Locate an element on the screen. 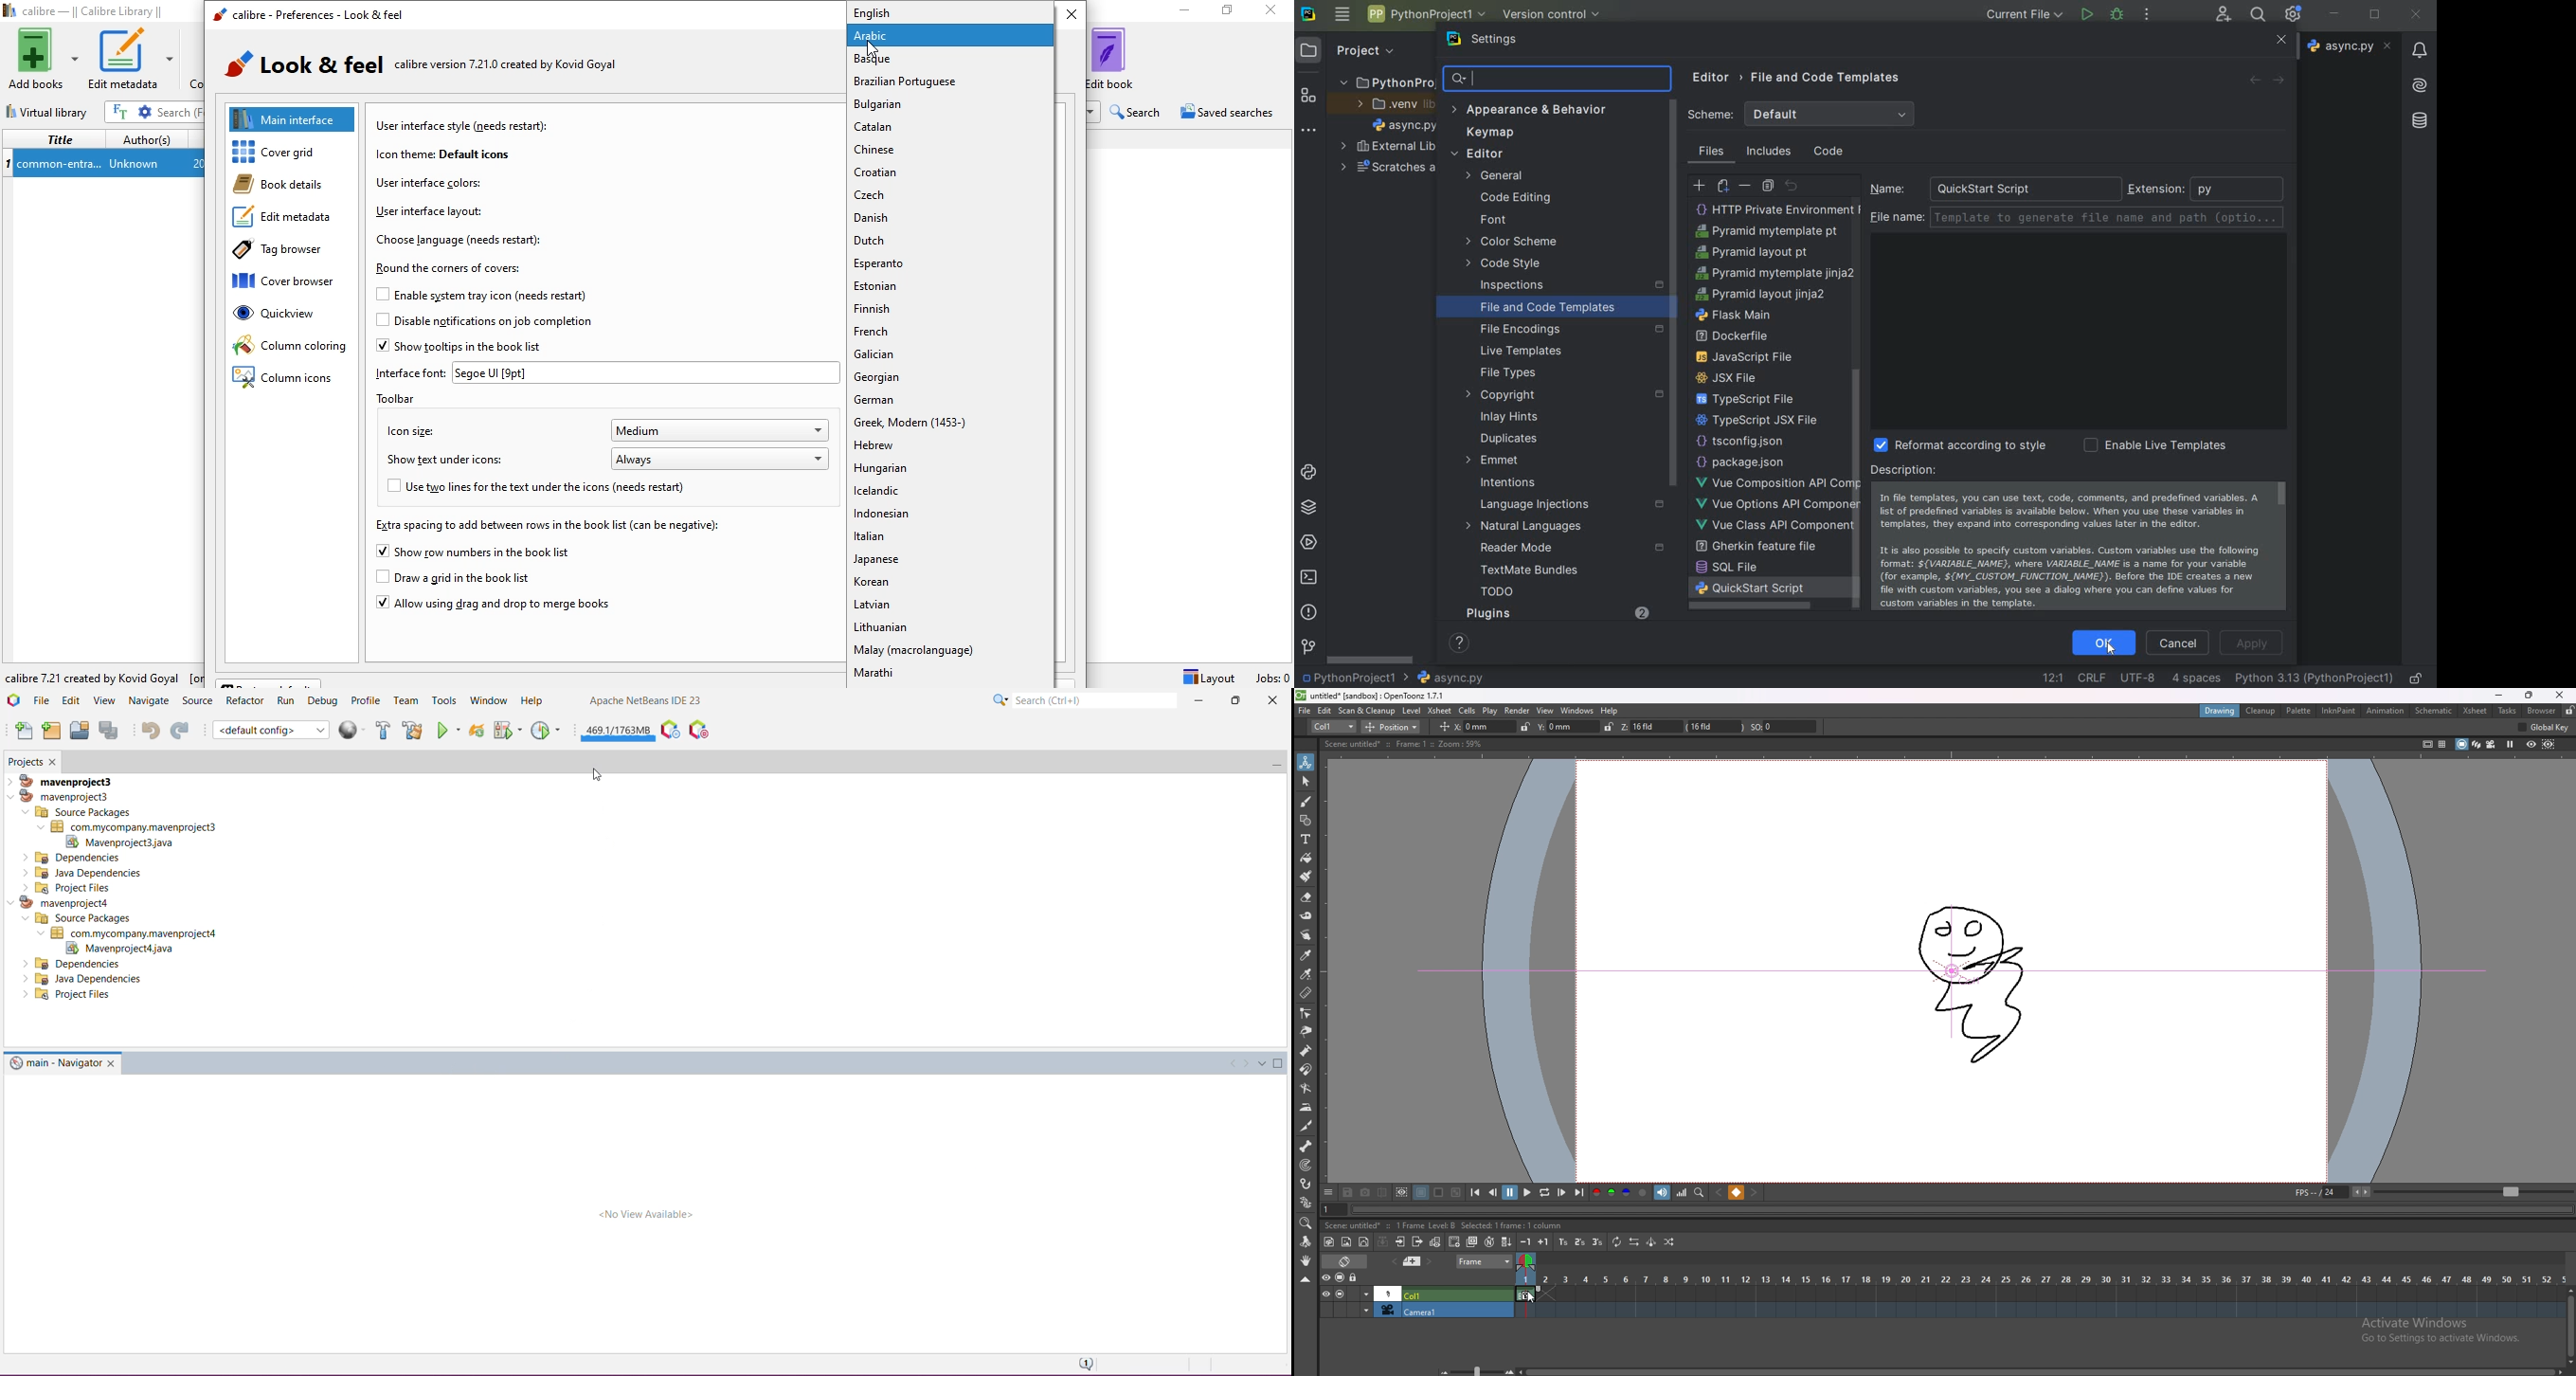 The width and height of the screenshot is (2576, 1400). croatian is located at coordinates (953, 172).